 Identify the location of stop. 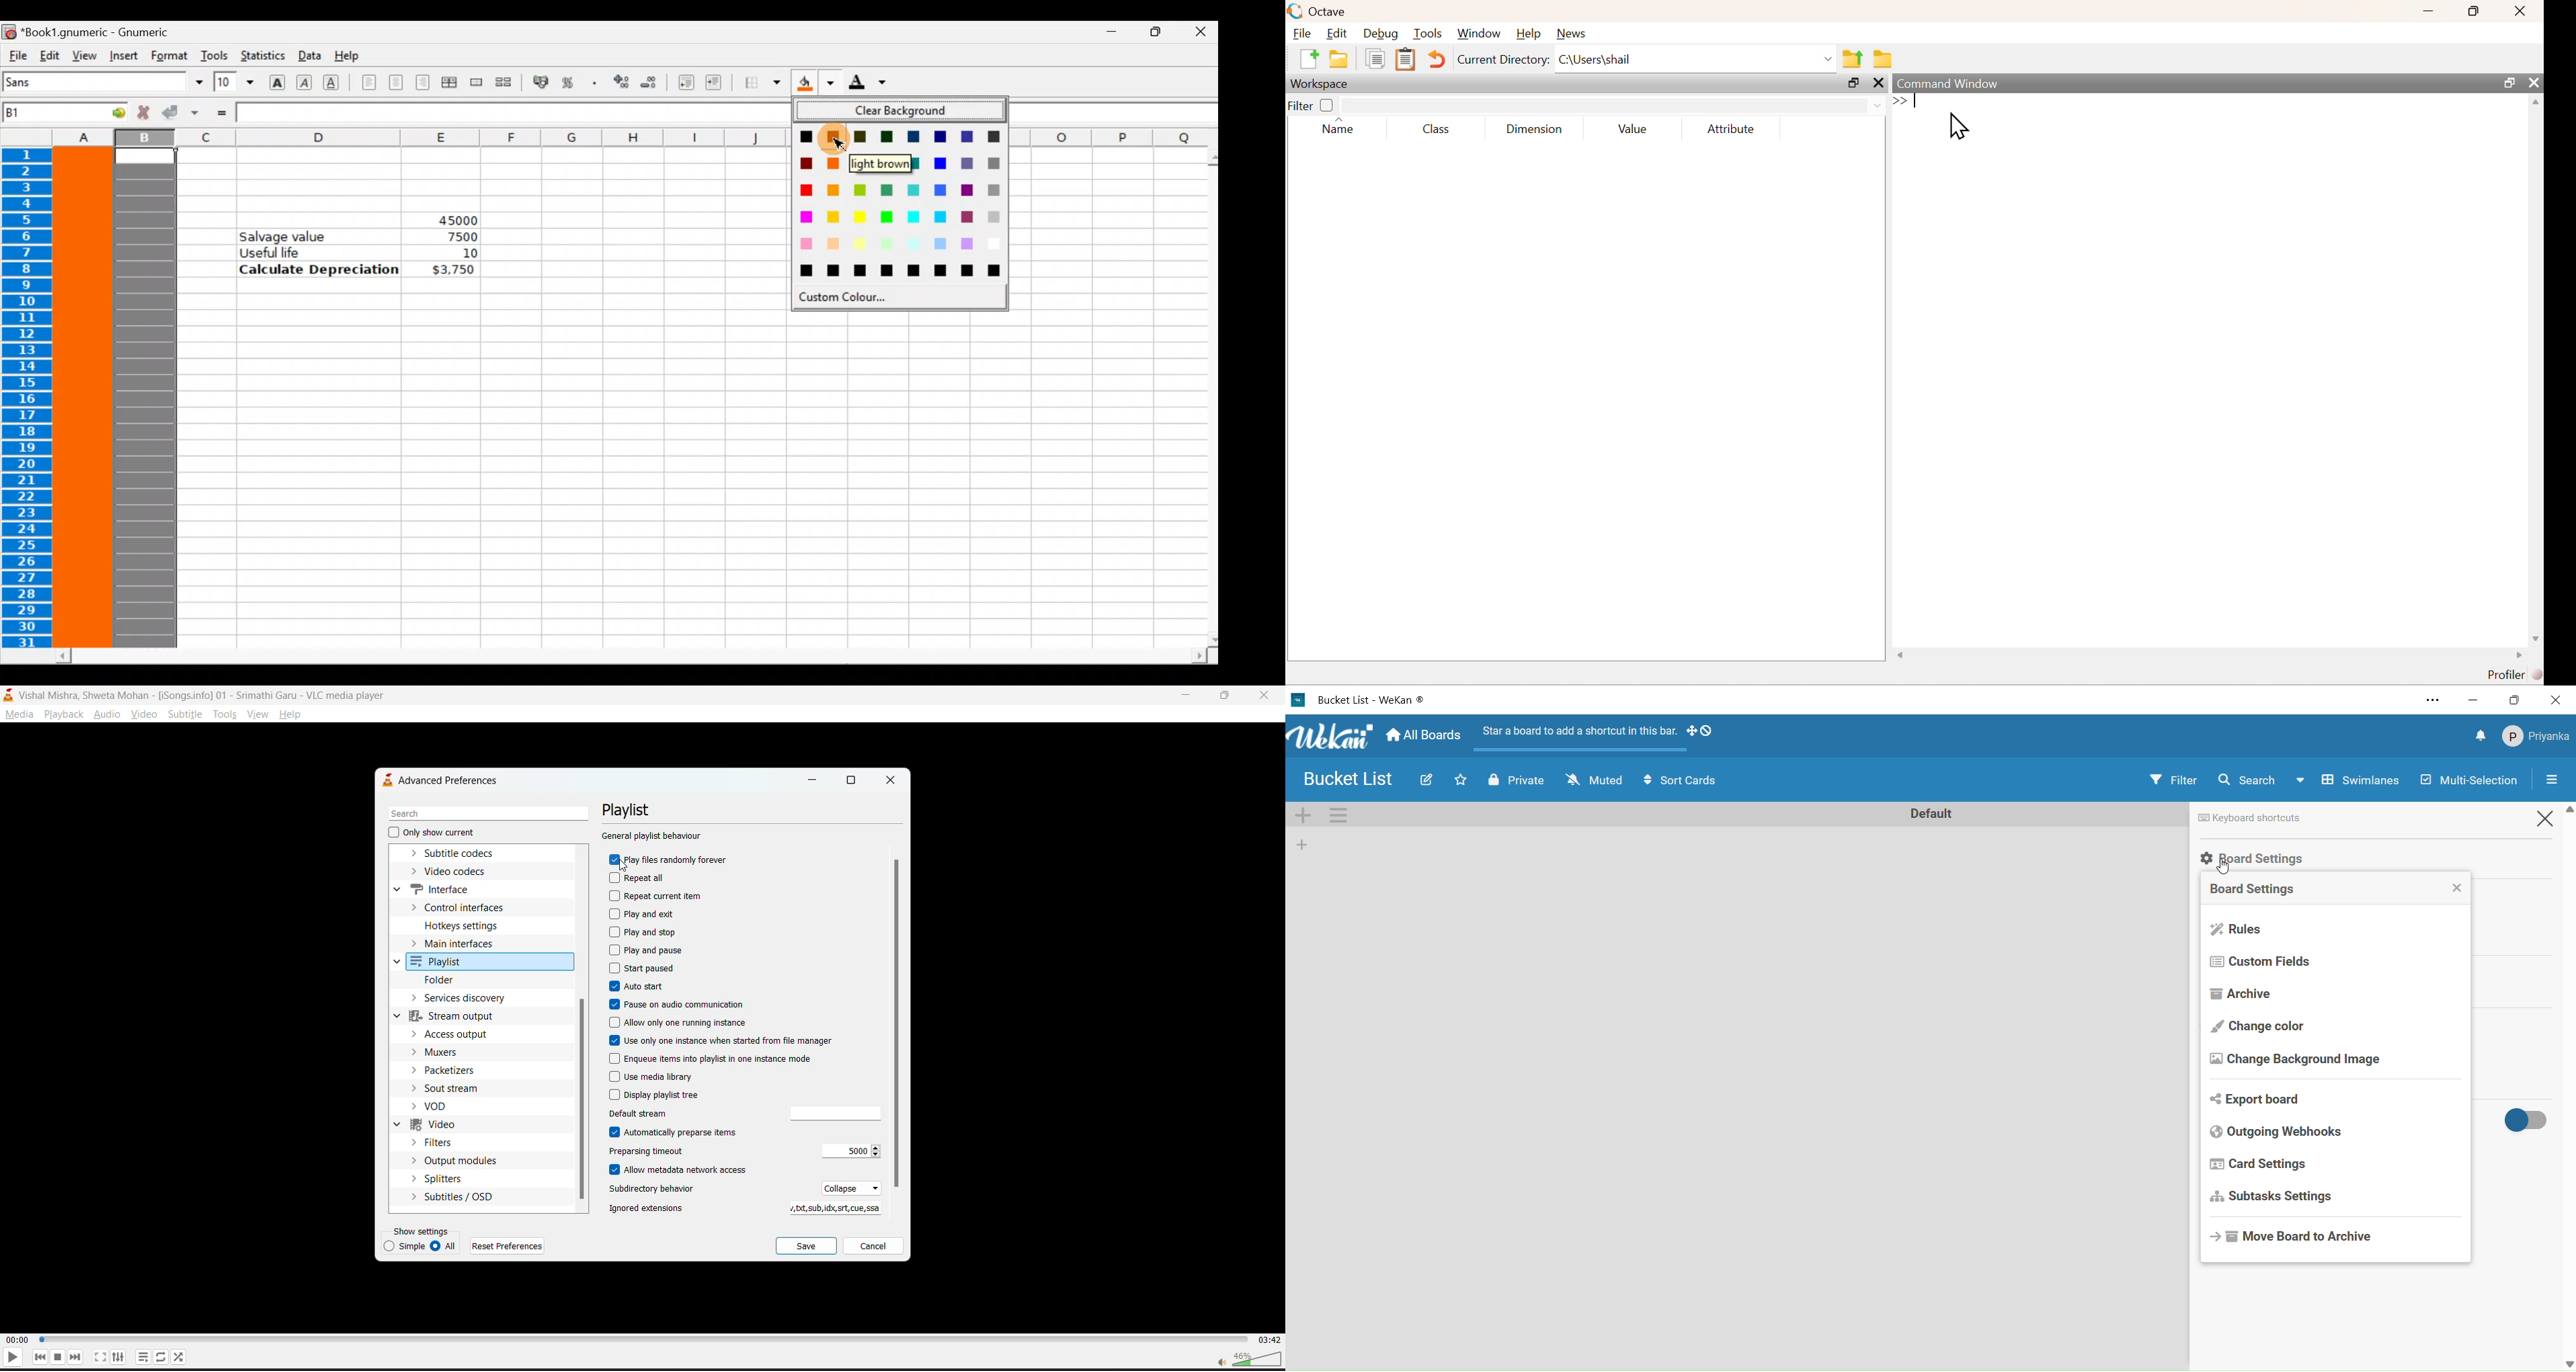
(56, 1356).